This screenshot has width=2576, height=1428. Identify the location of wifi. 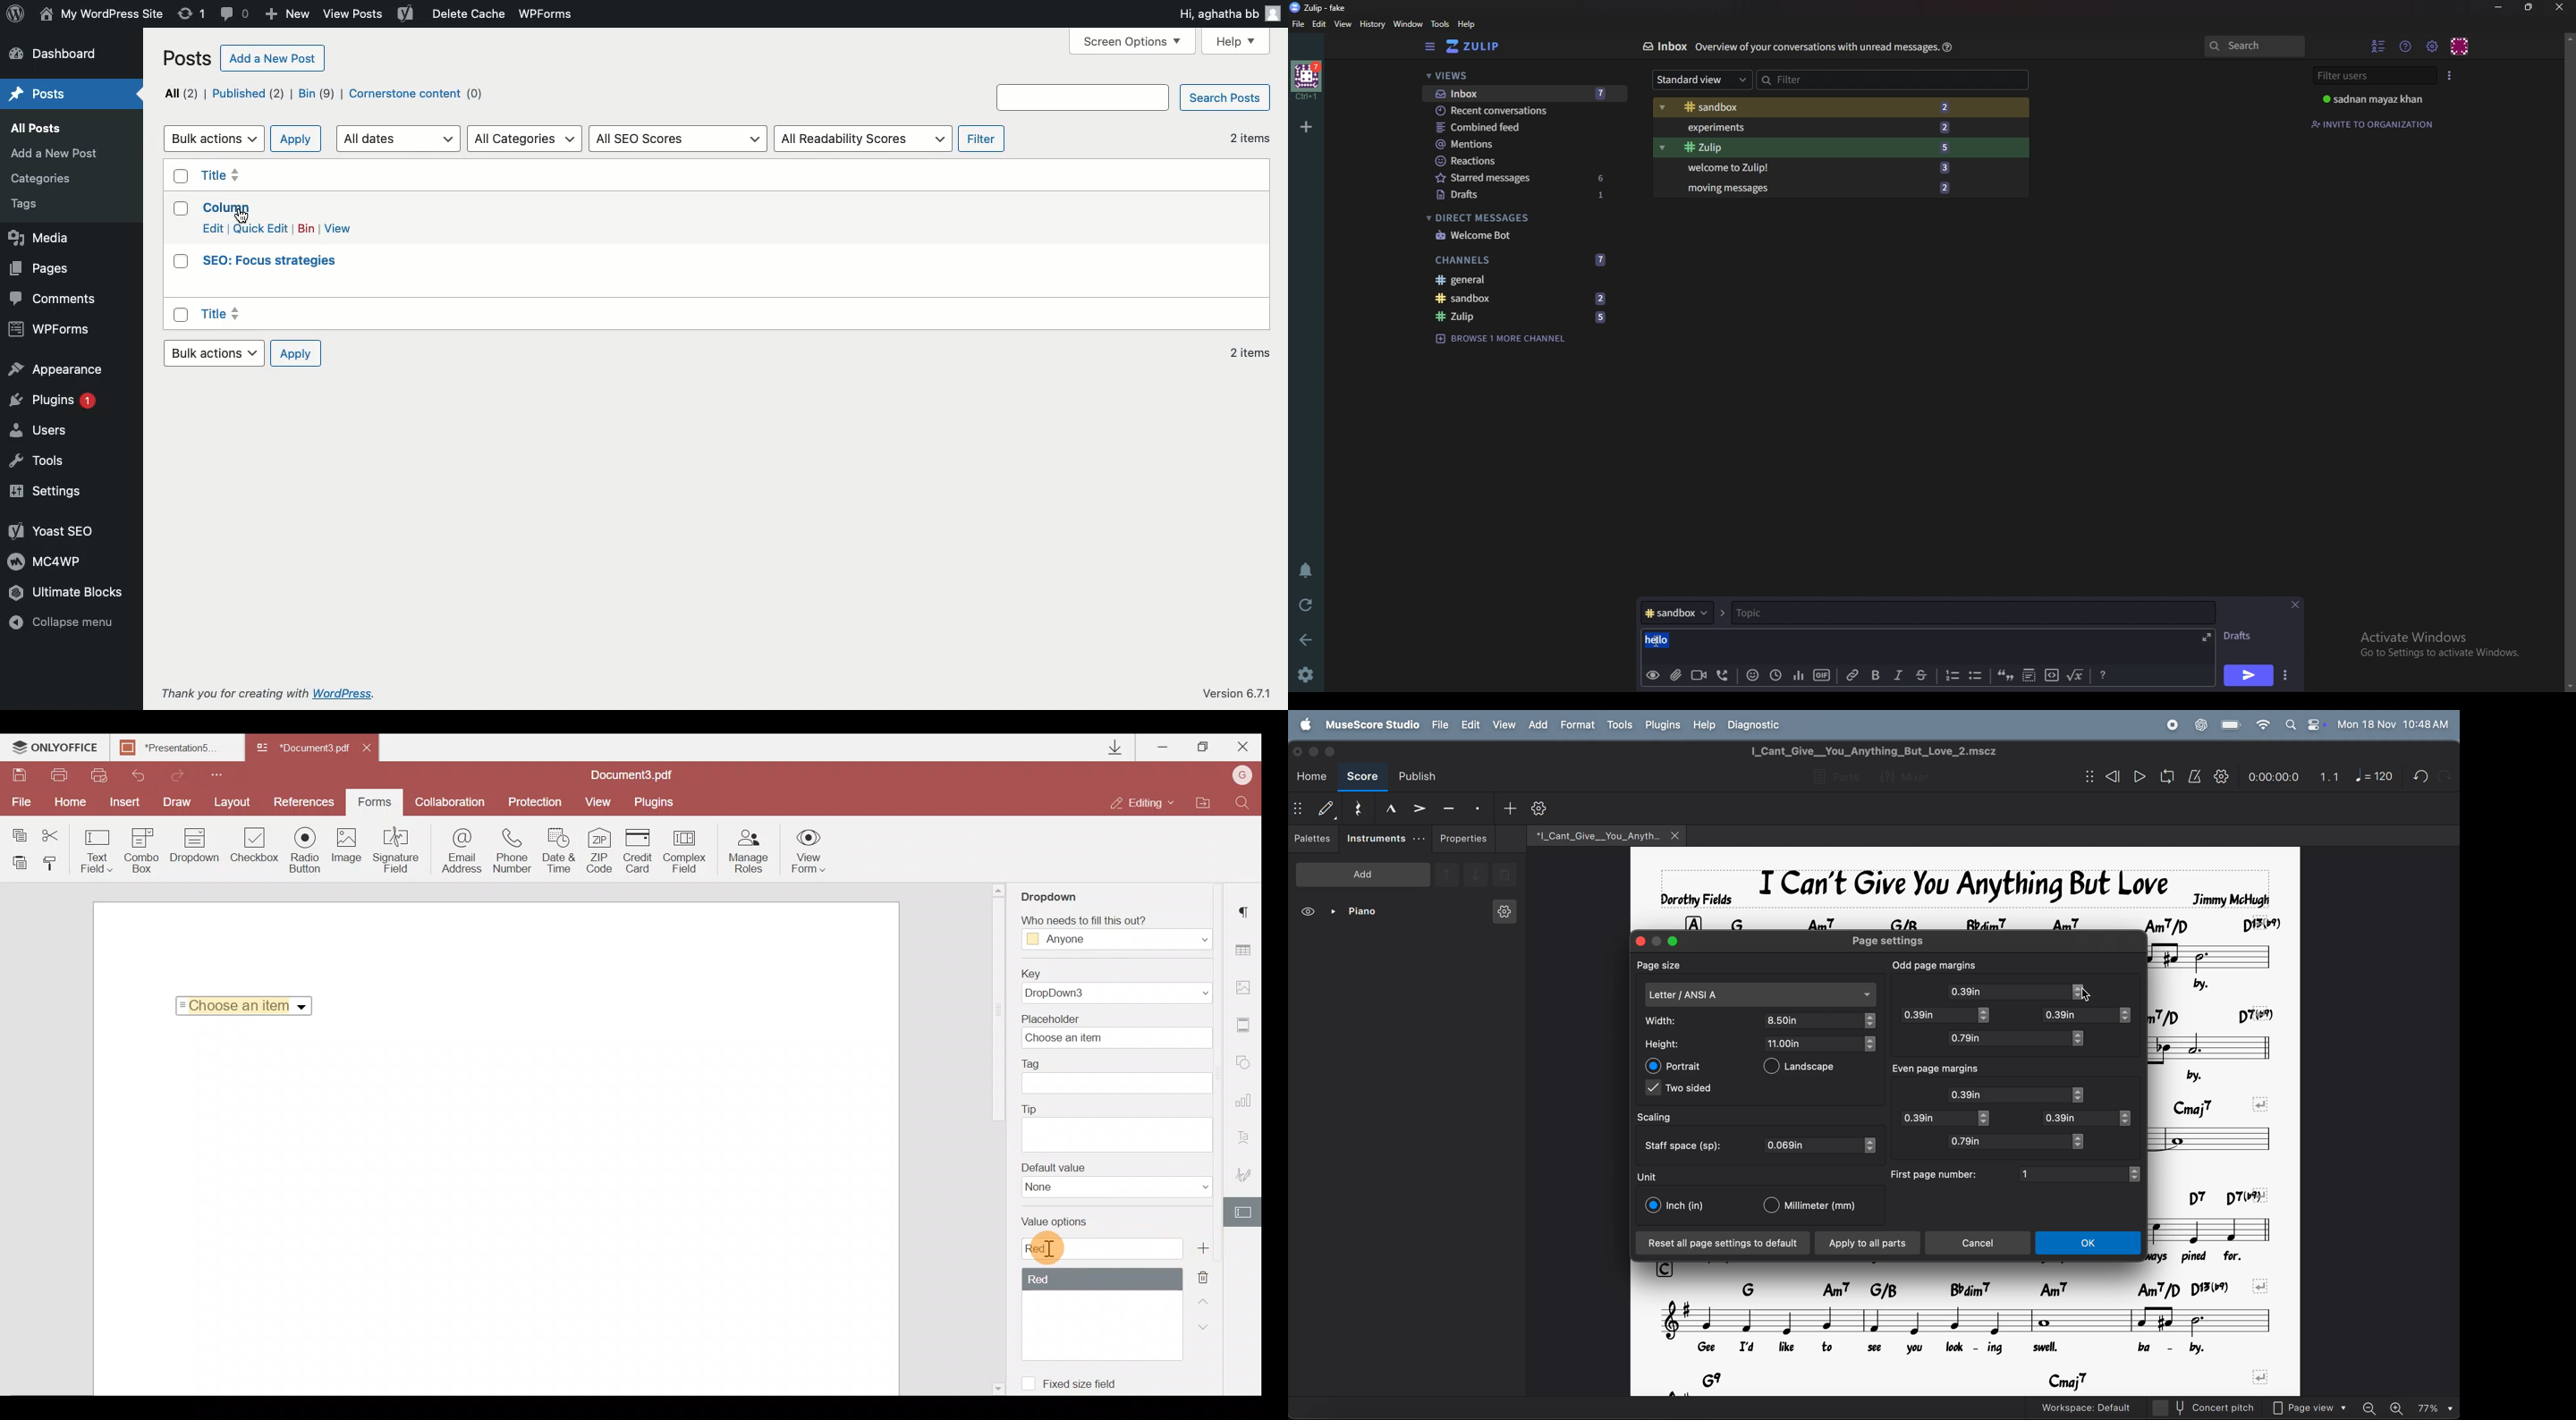
(2262, 725).